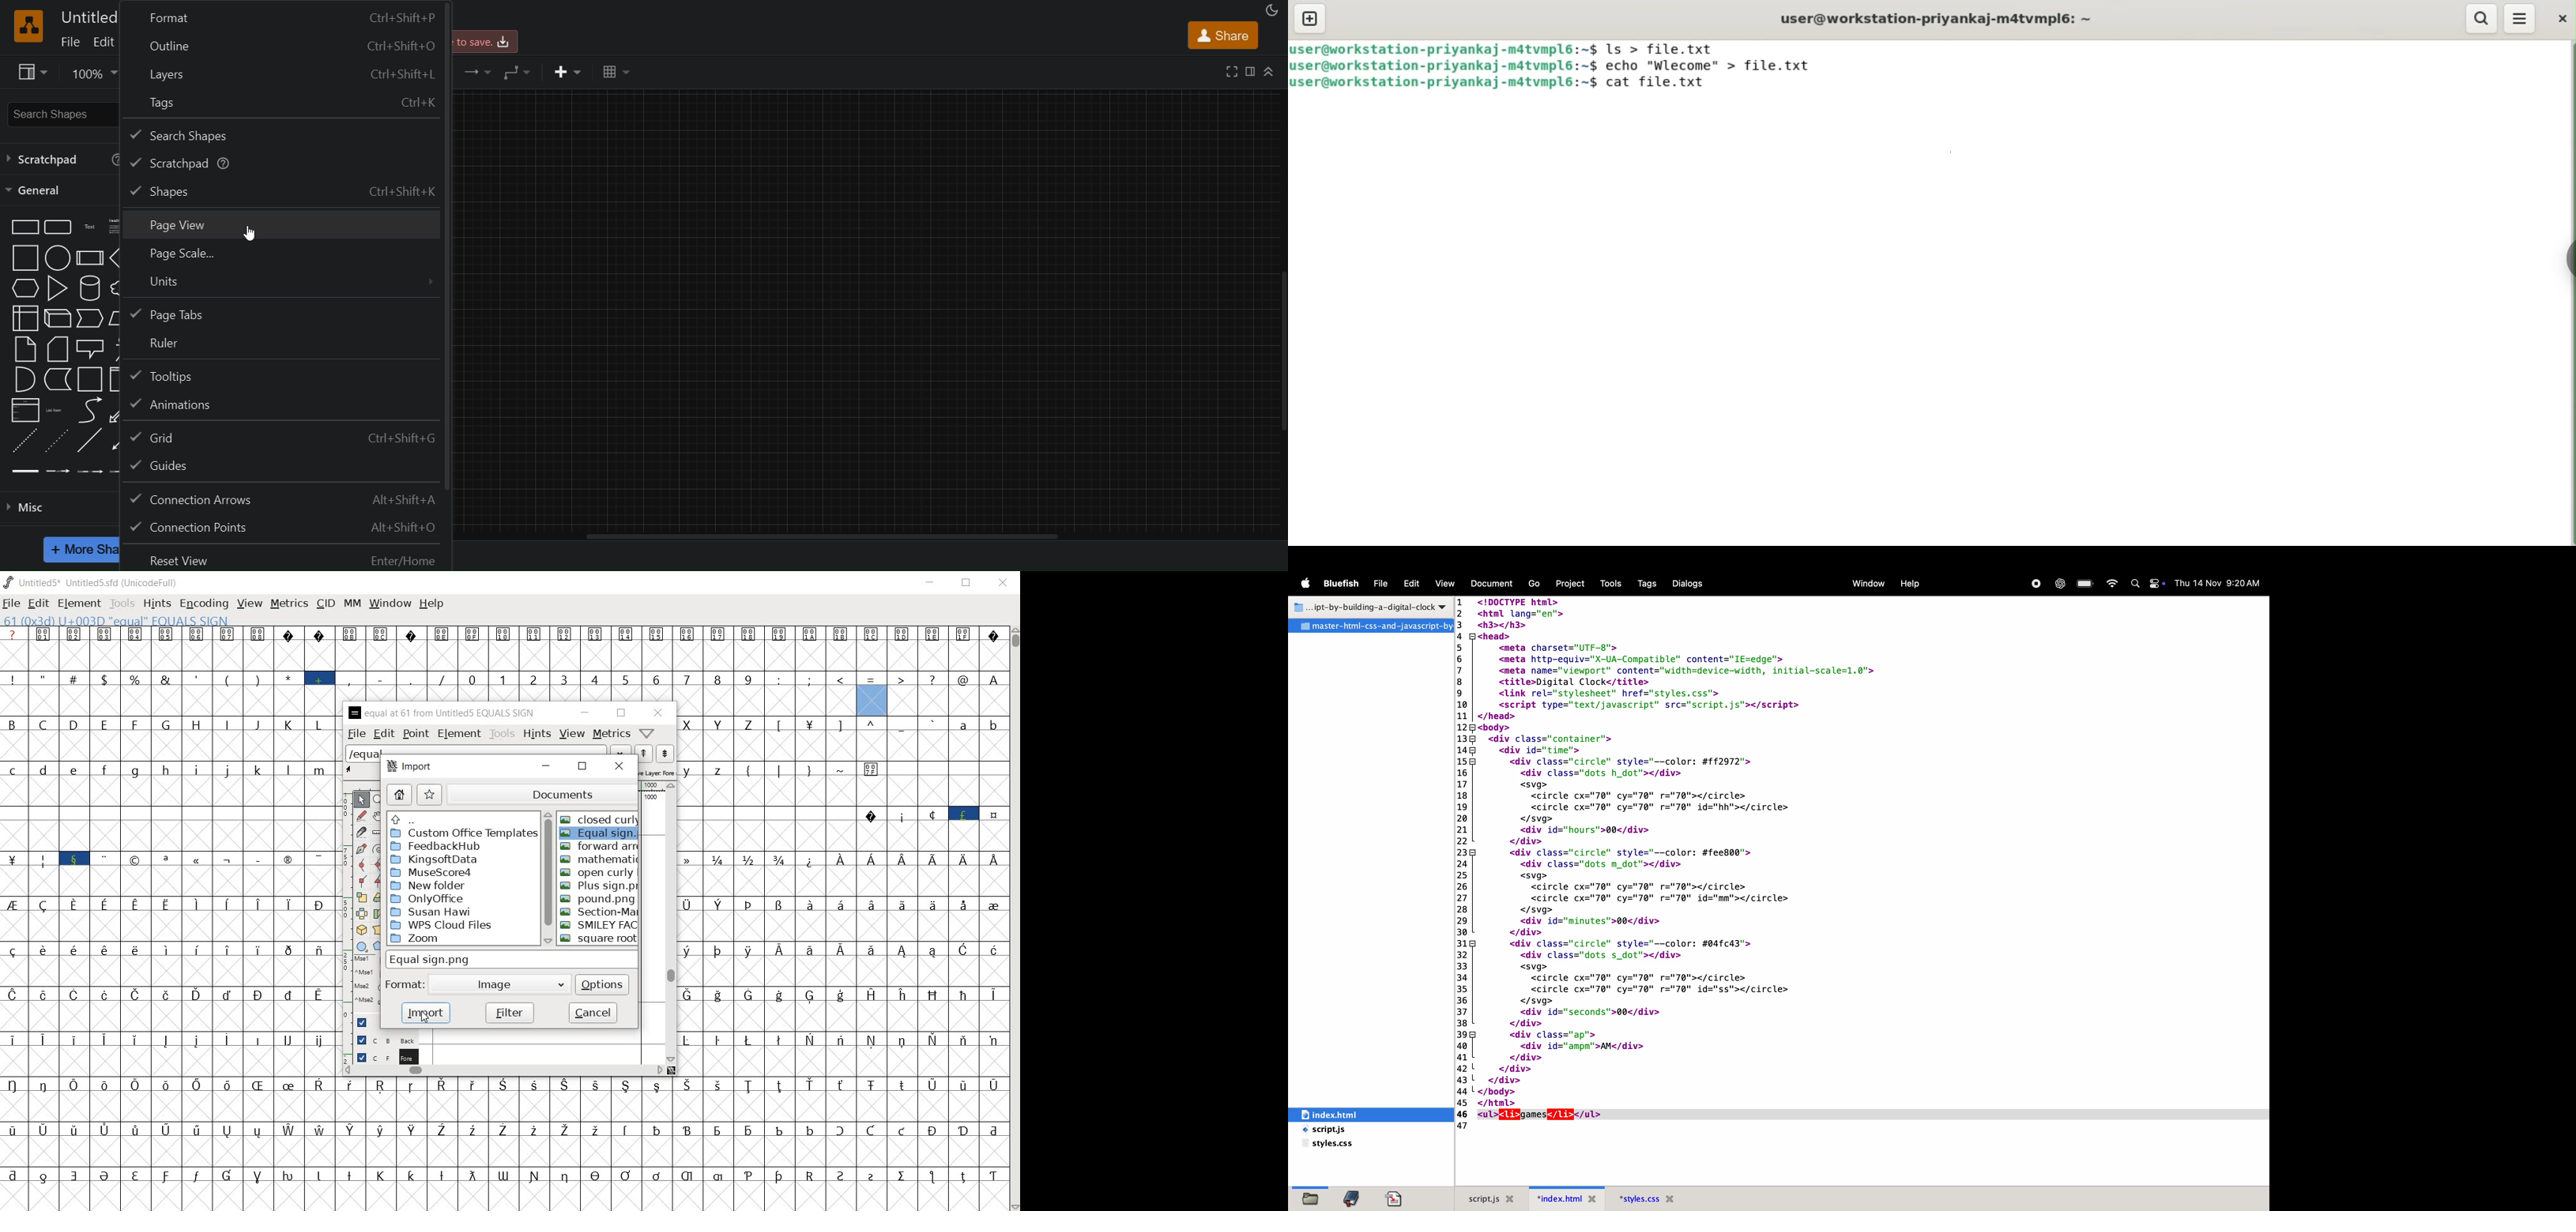 The height and width of the screenshot is (1232, 2576). What do you see at coordinates (415, 734) in the screenshot?
I see `point` at bounding box center [415, 734].